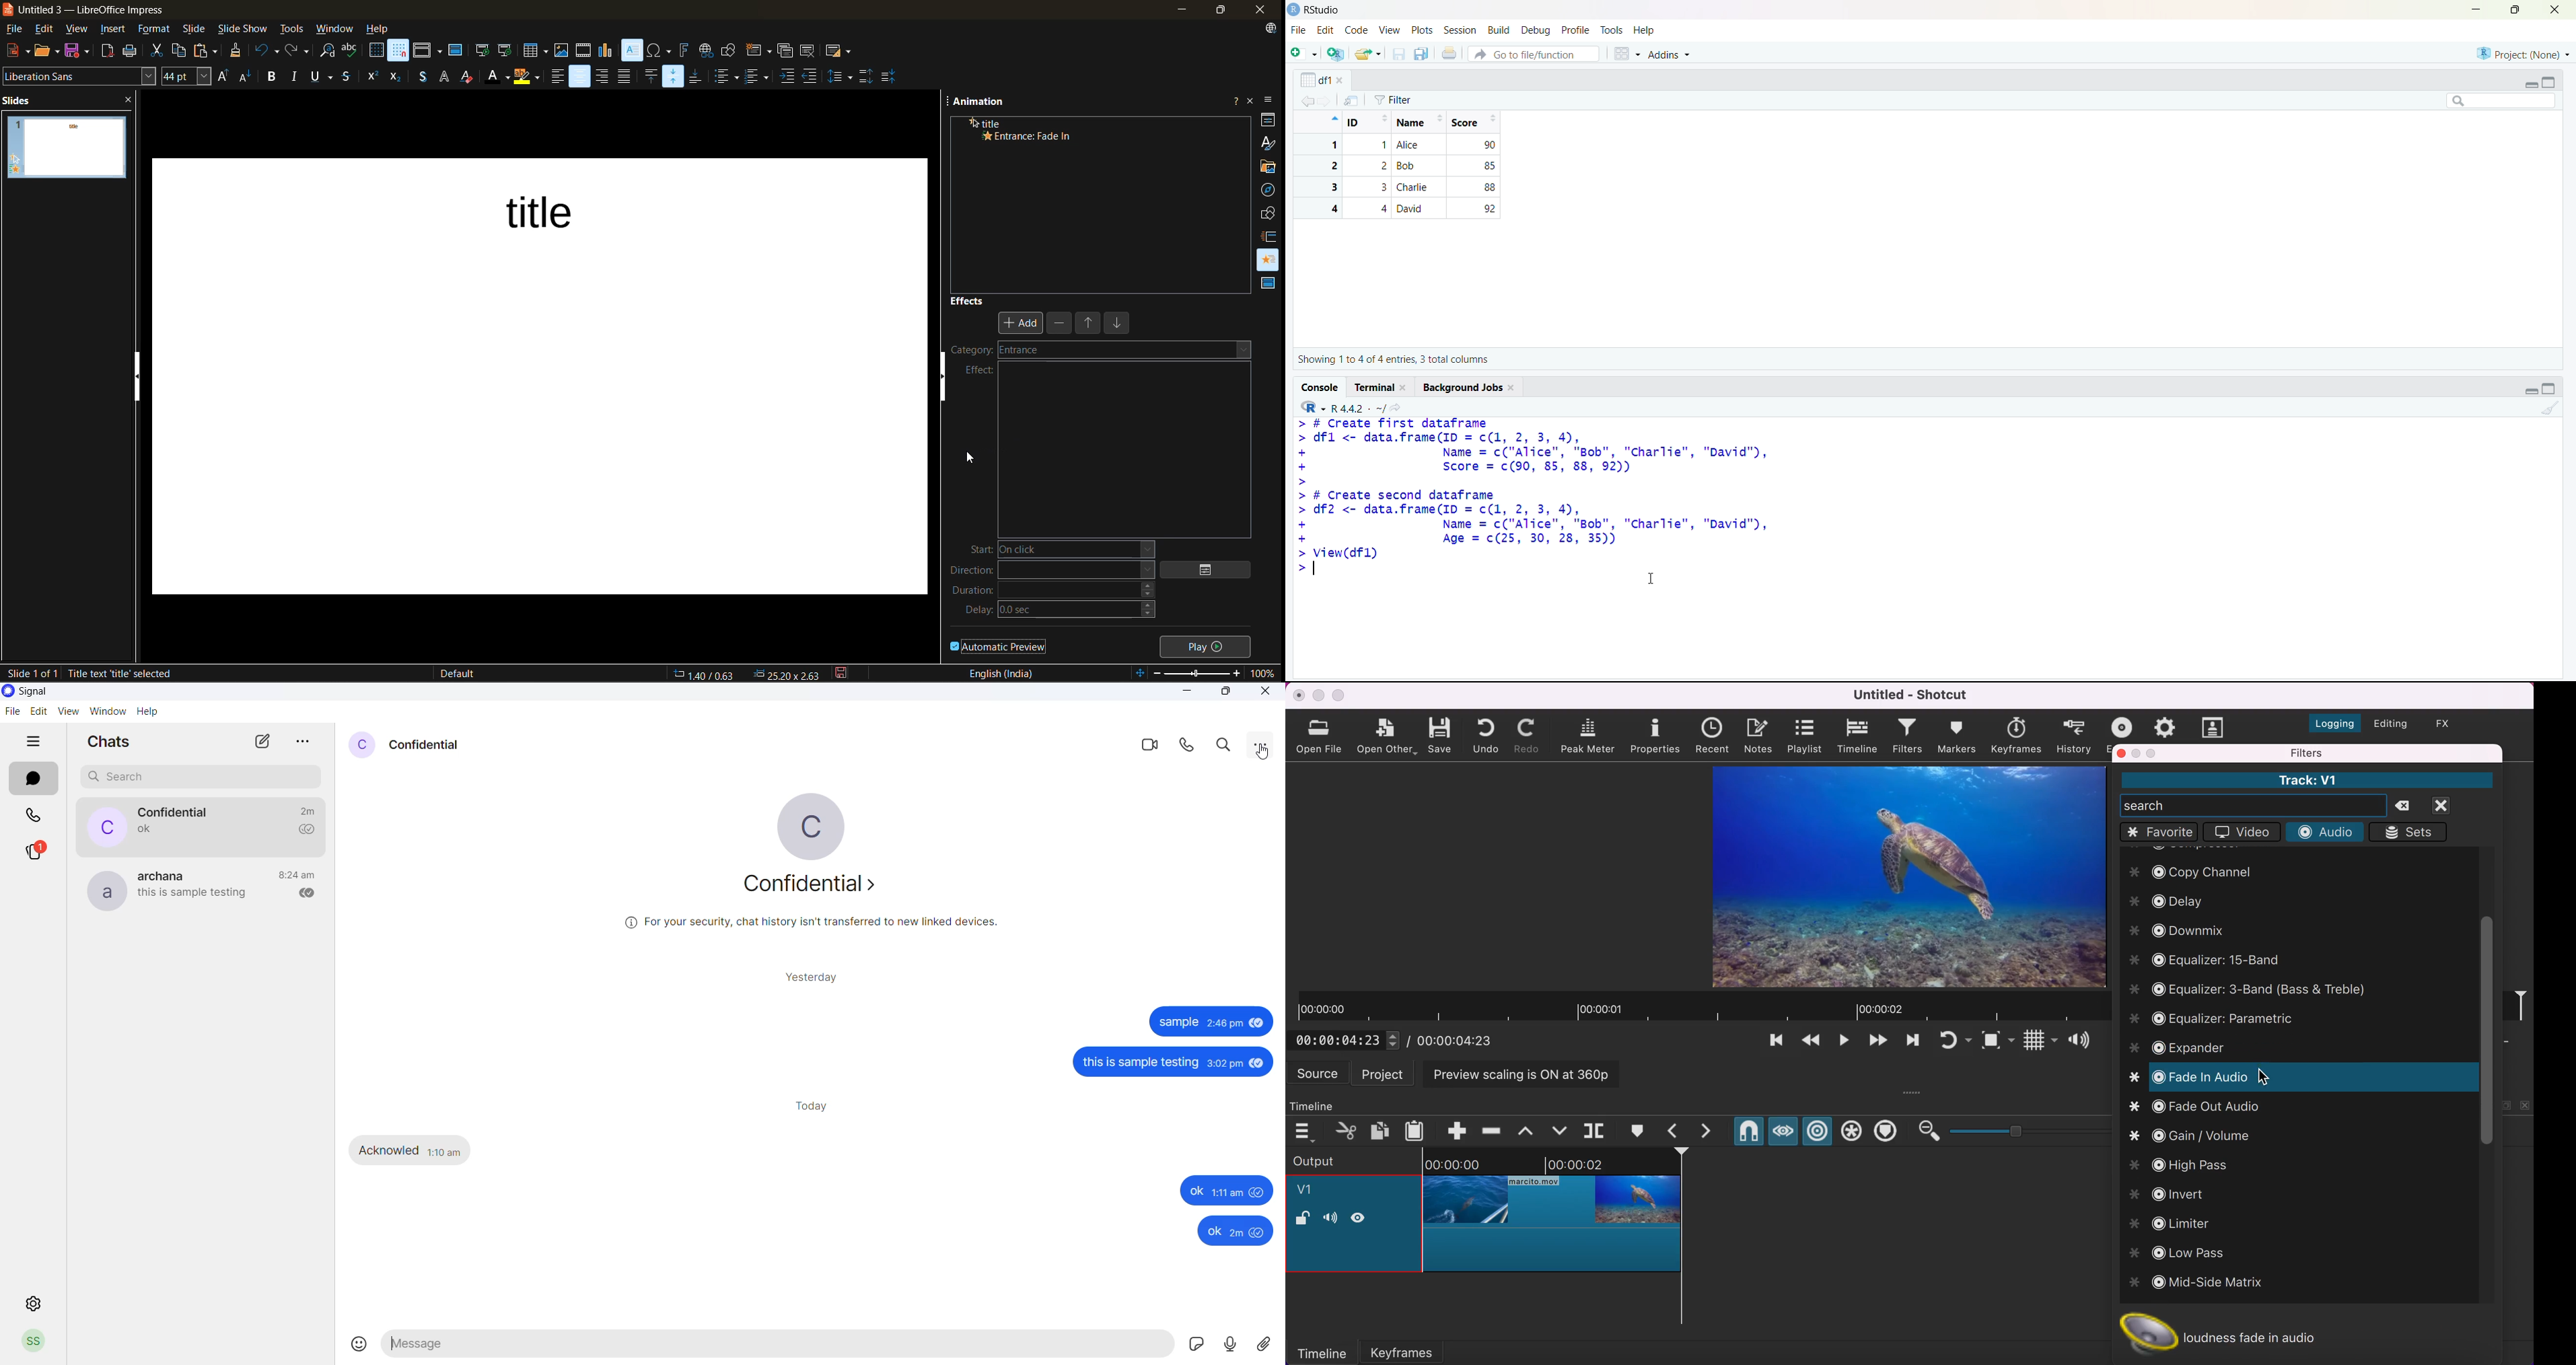  I want to click on font color, so click(499, 78).